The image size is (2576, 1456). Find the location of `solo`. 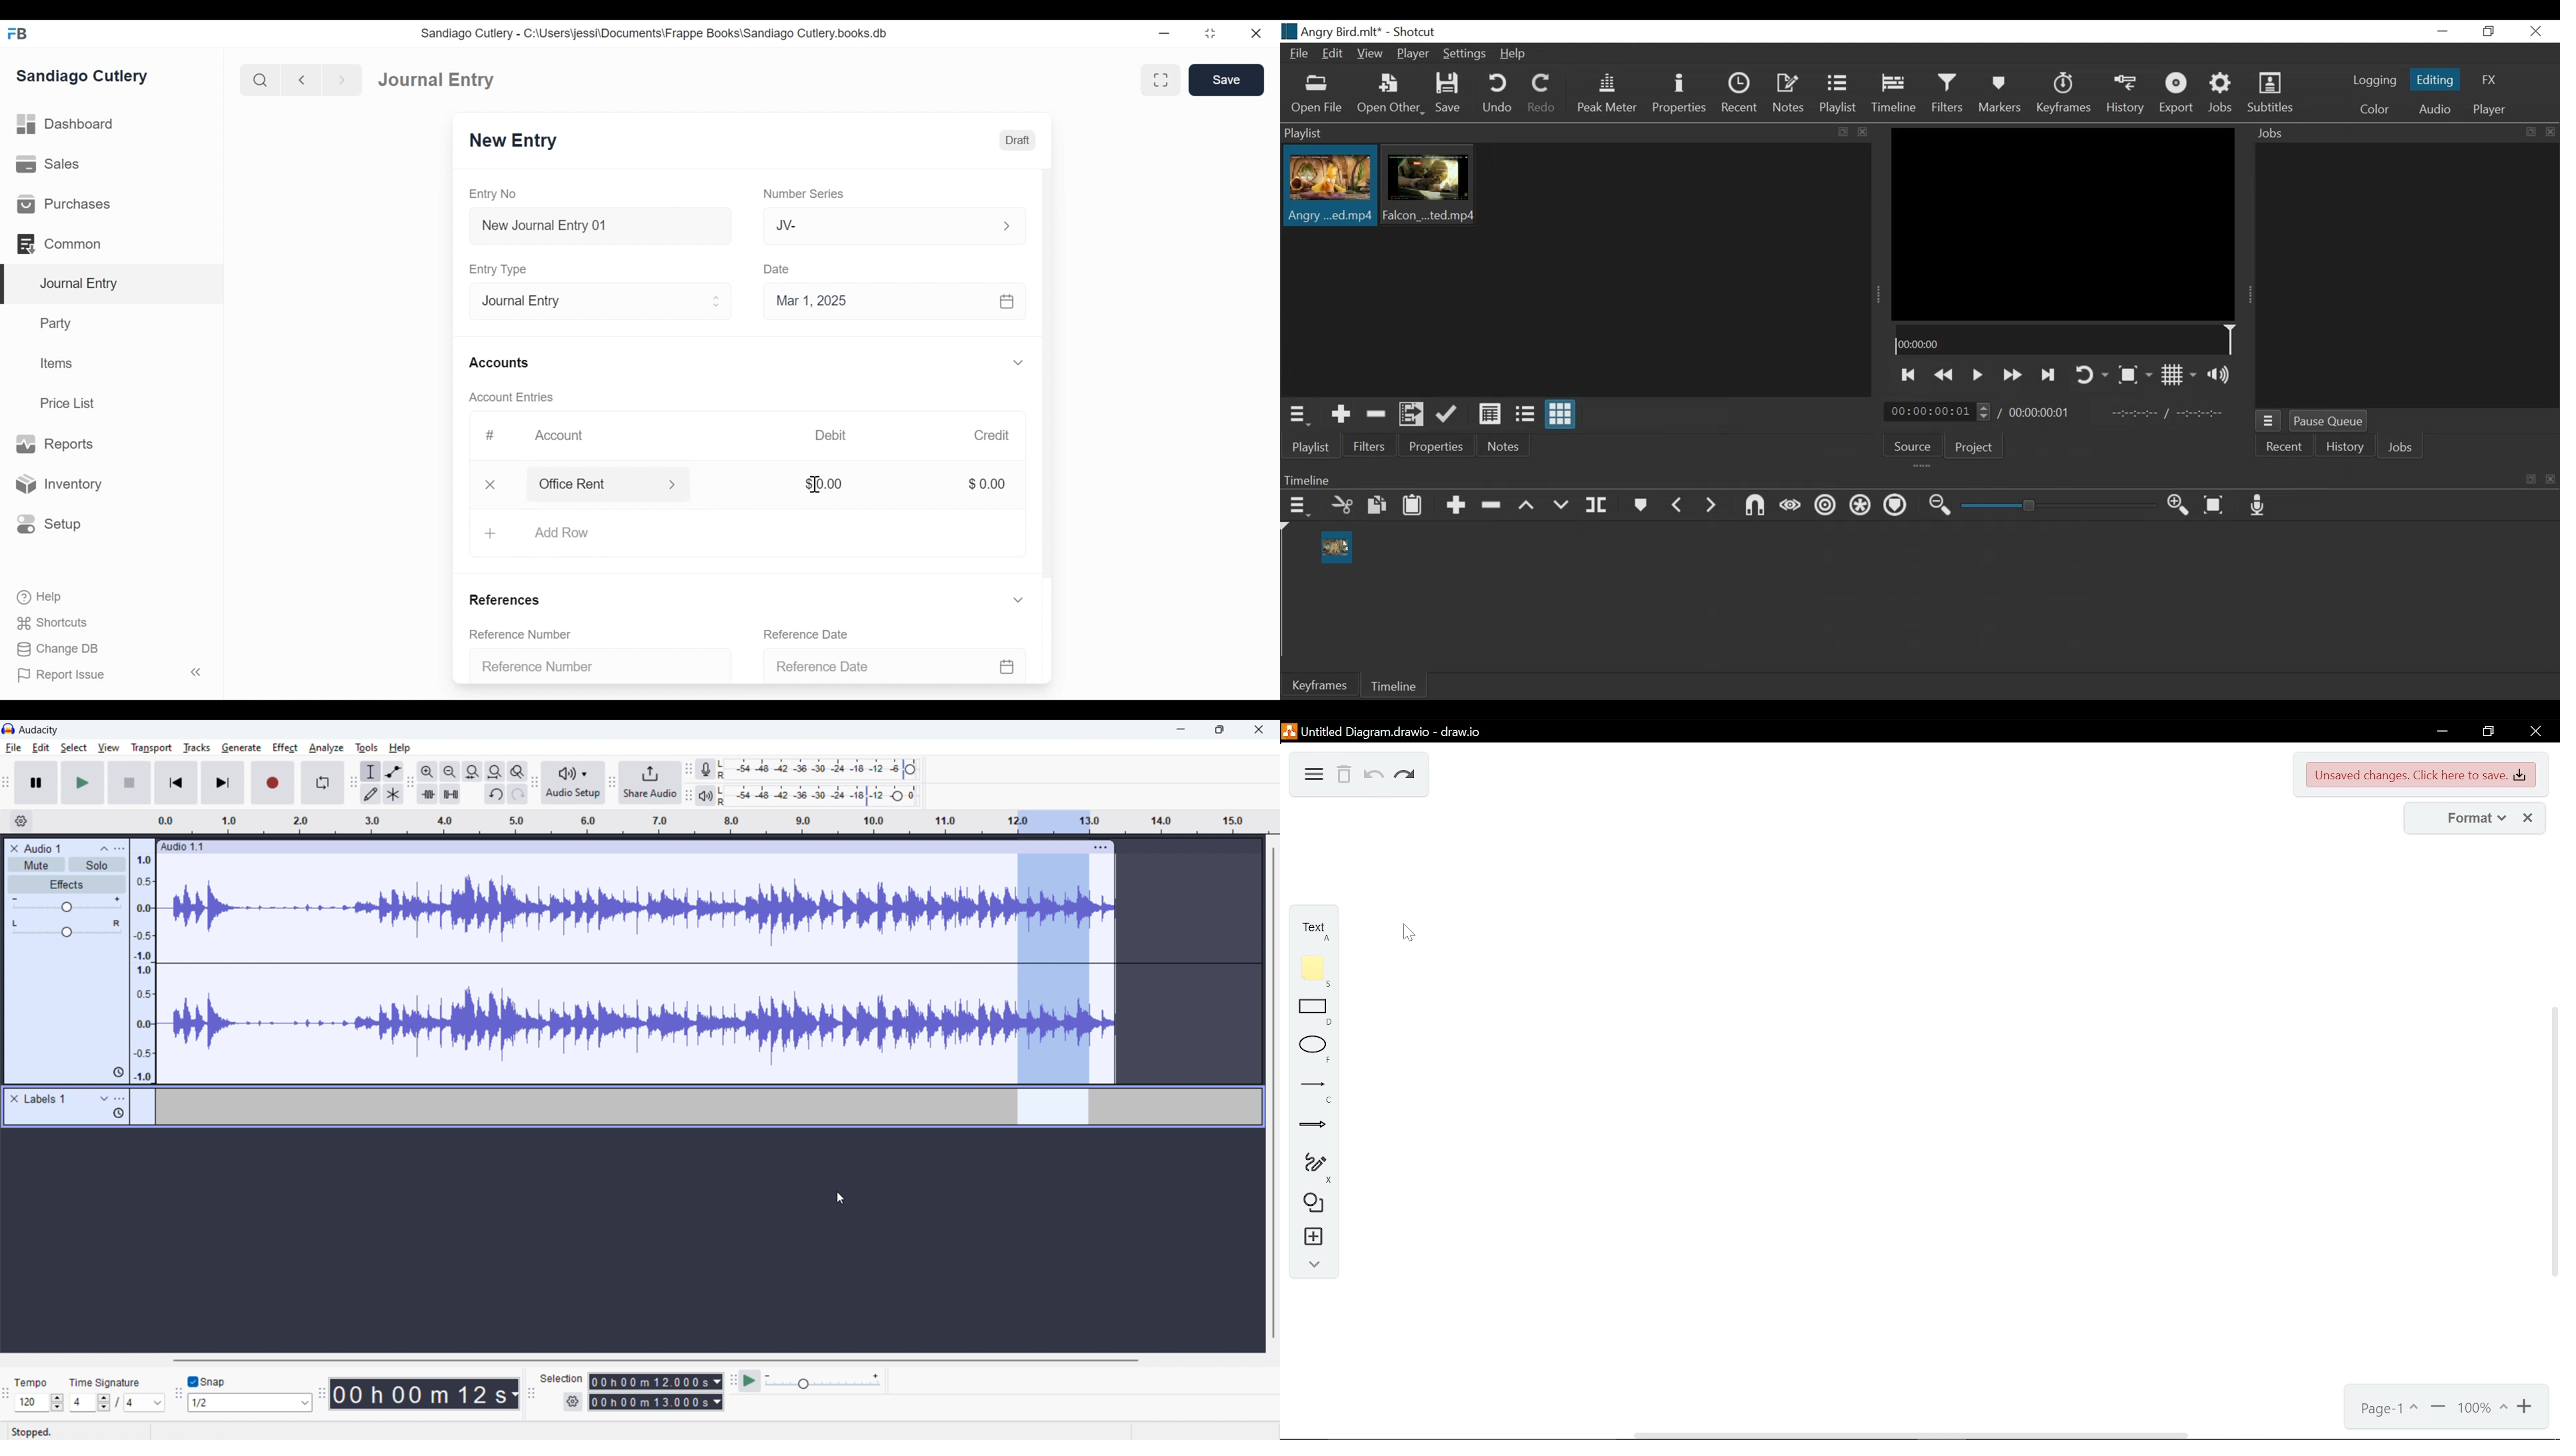

solo is located at coordinates (97, 865).